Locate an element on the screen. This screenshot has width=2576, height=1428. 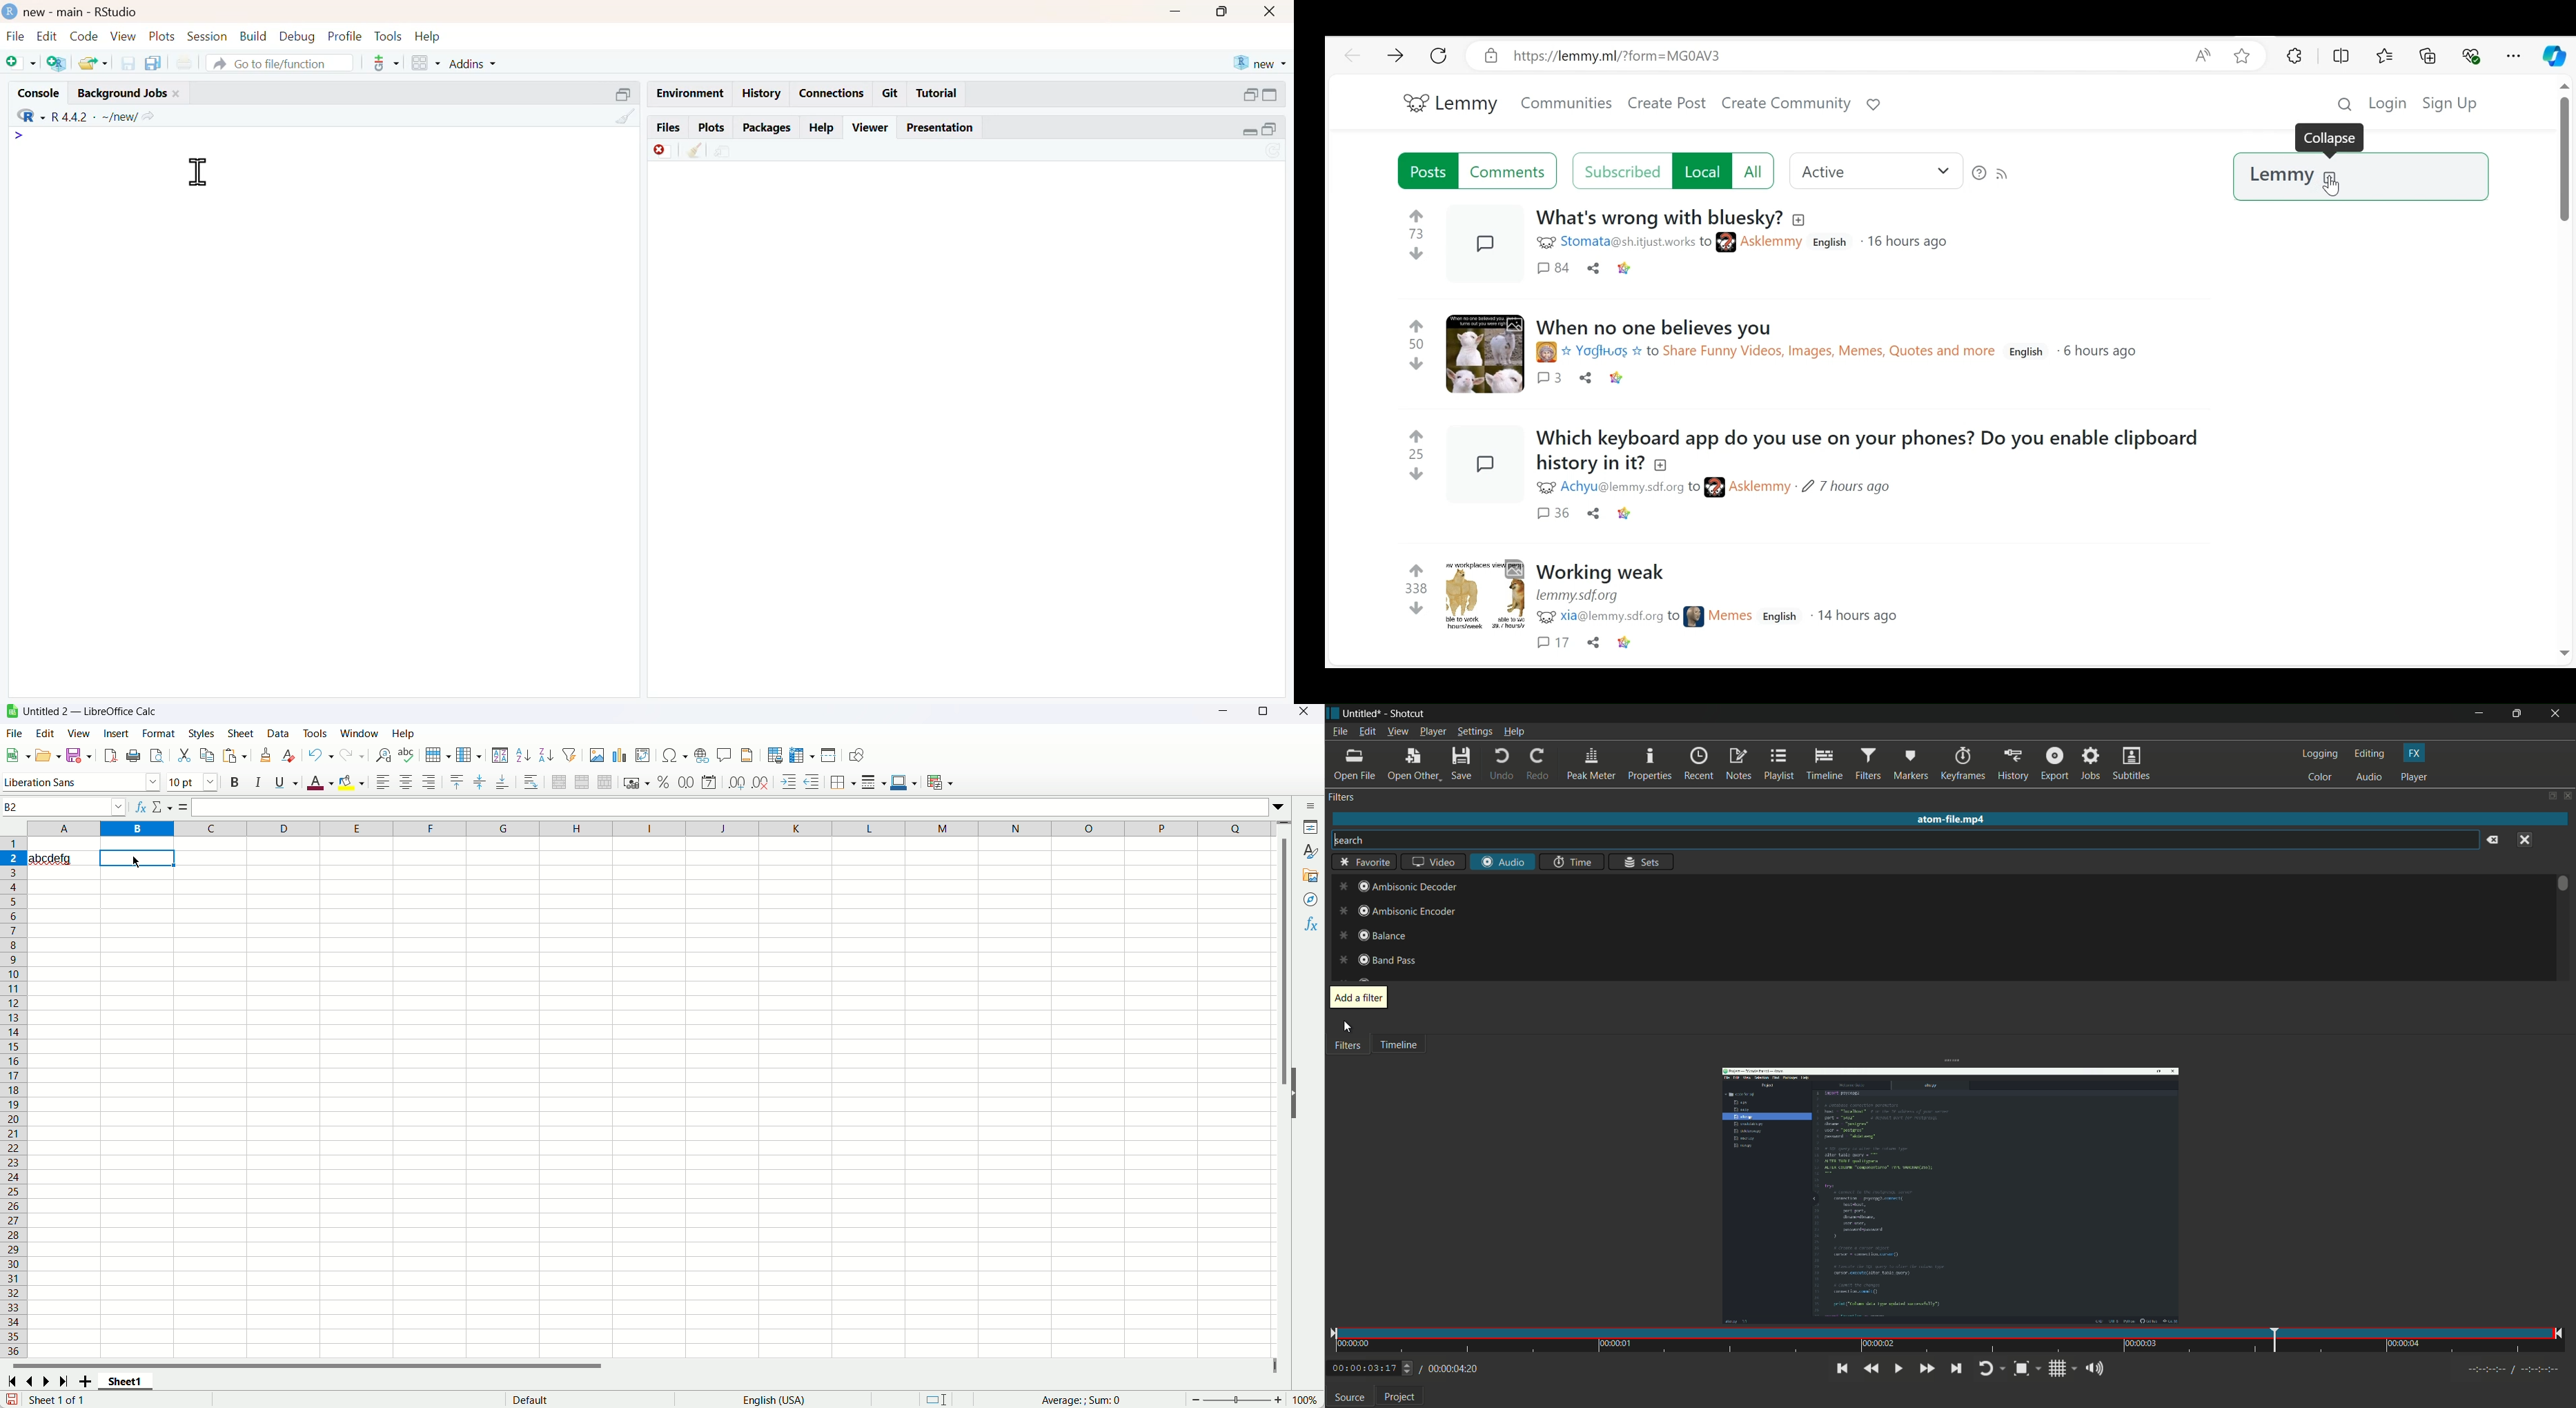
subtitles is located at coordinates (2132, 763).